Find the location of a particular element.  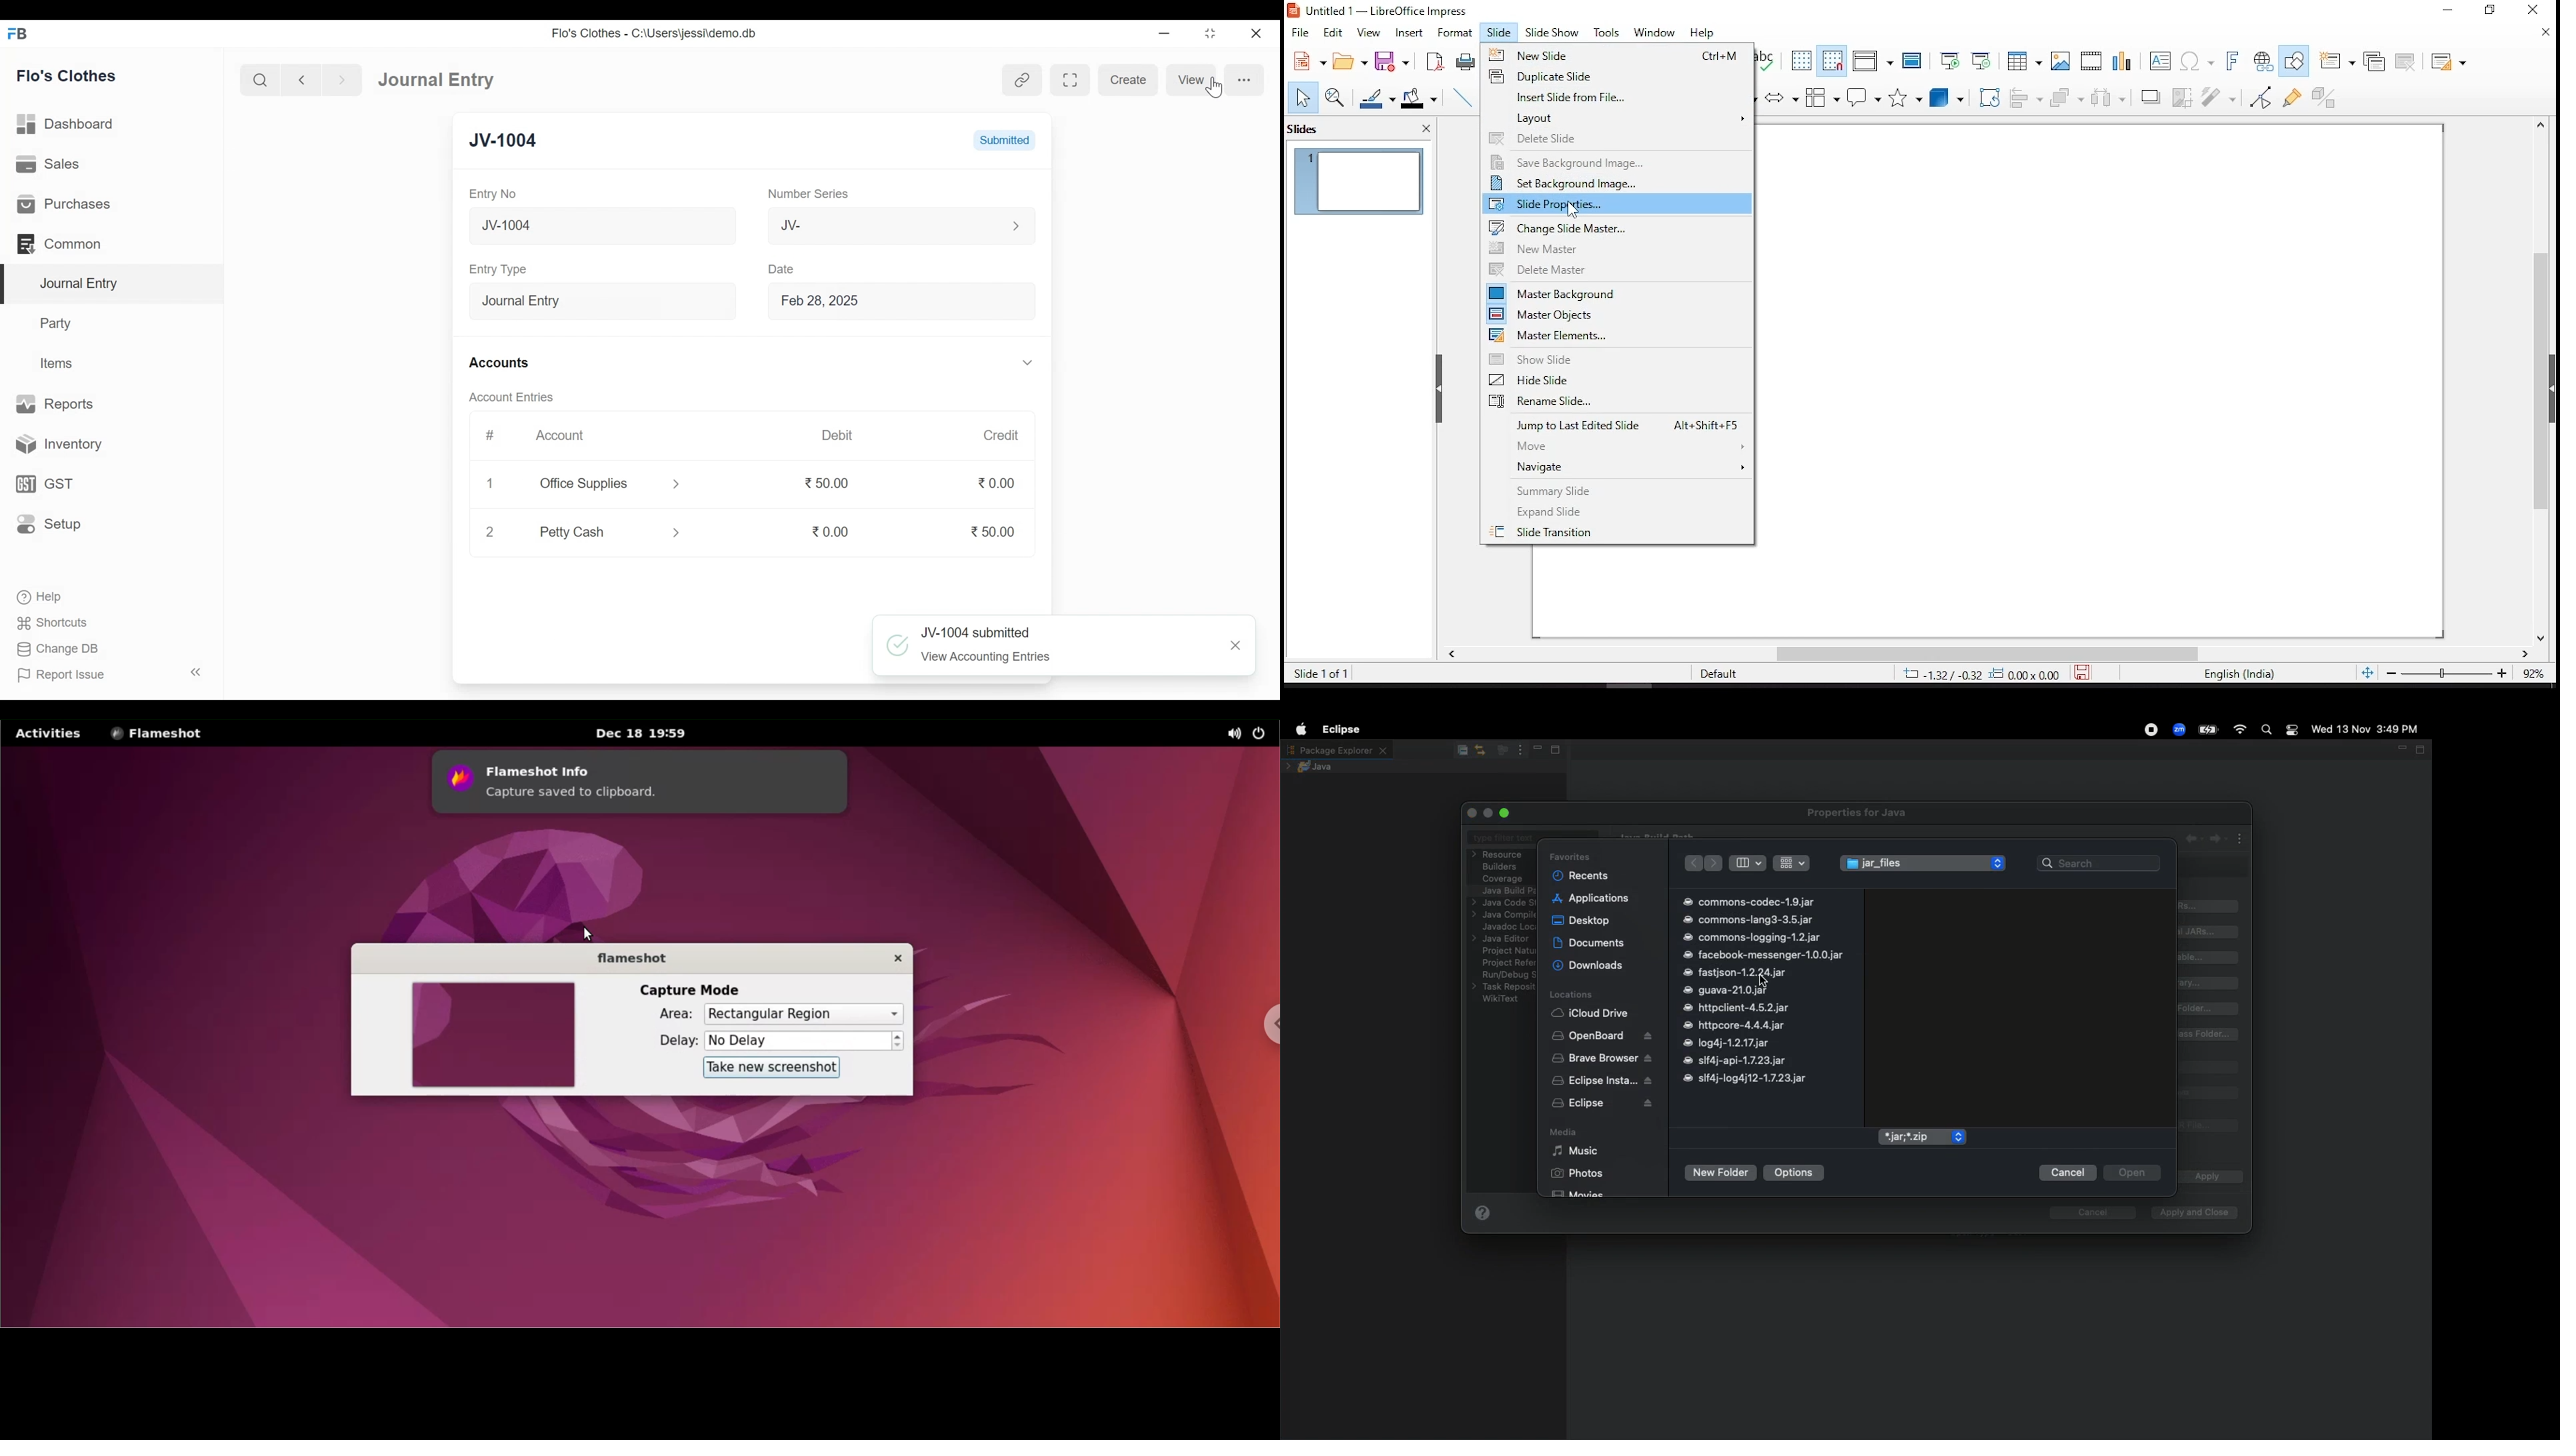

Change DB is located at coordinates (57, 647).